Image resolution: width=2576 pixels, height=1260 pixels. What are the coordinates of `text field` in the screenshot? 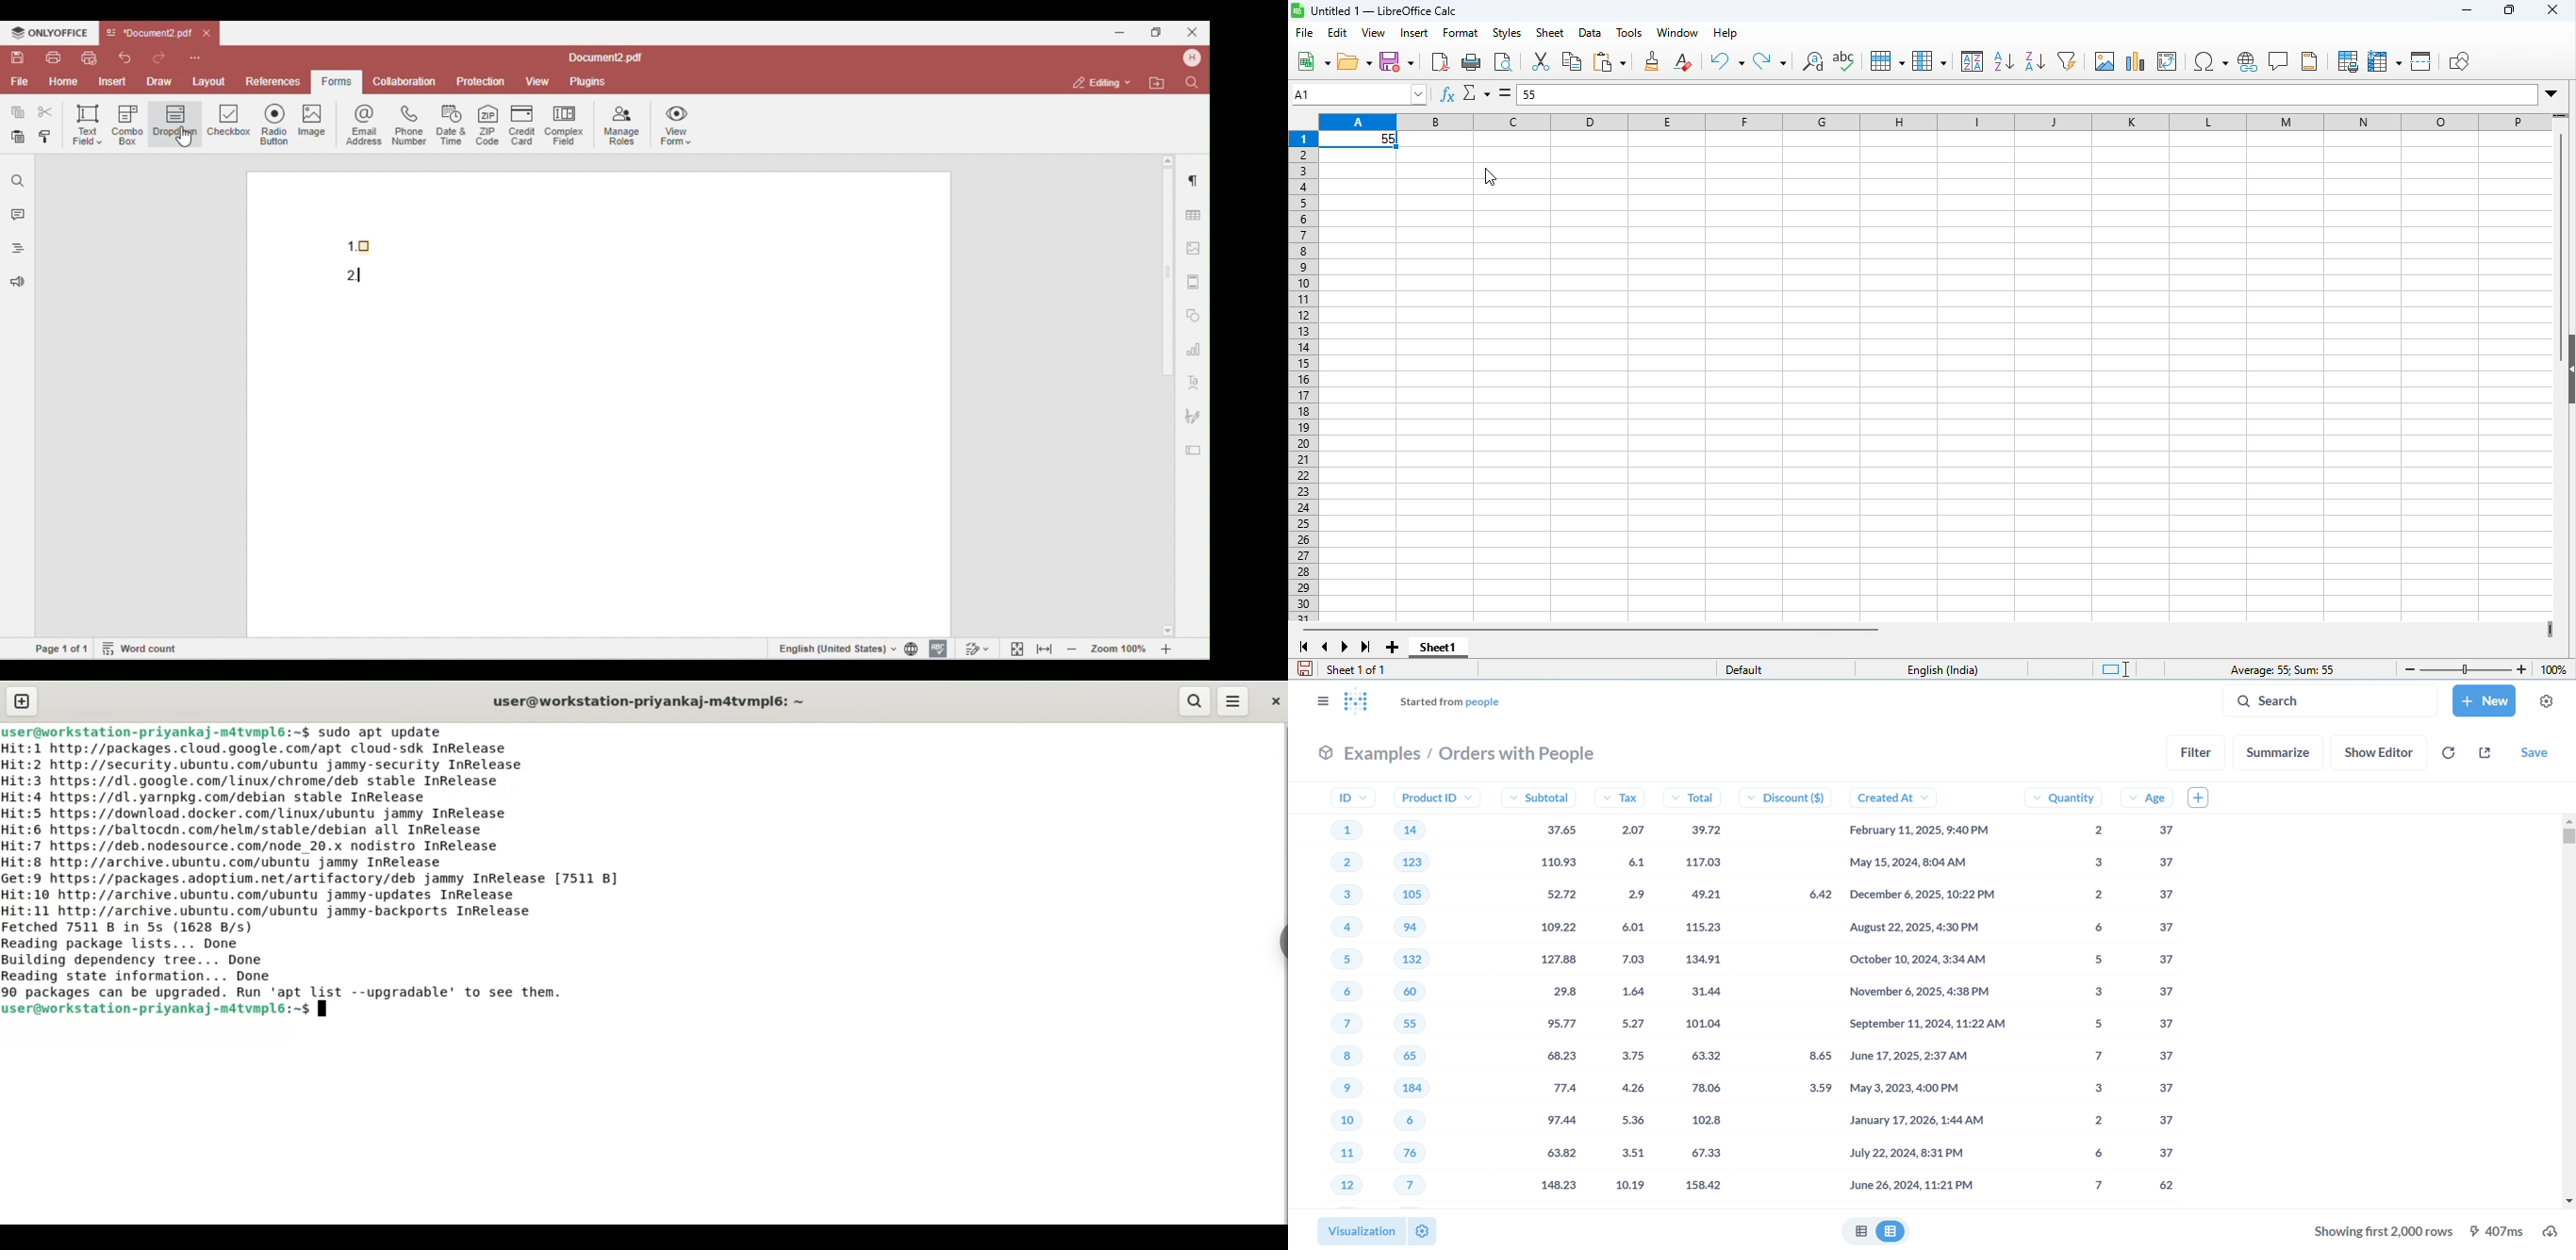 It's located at (87, 124).